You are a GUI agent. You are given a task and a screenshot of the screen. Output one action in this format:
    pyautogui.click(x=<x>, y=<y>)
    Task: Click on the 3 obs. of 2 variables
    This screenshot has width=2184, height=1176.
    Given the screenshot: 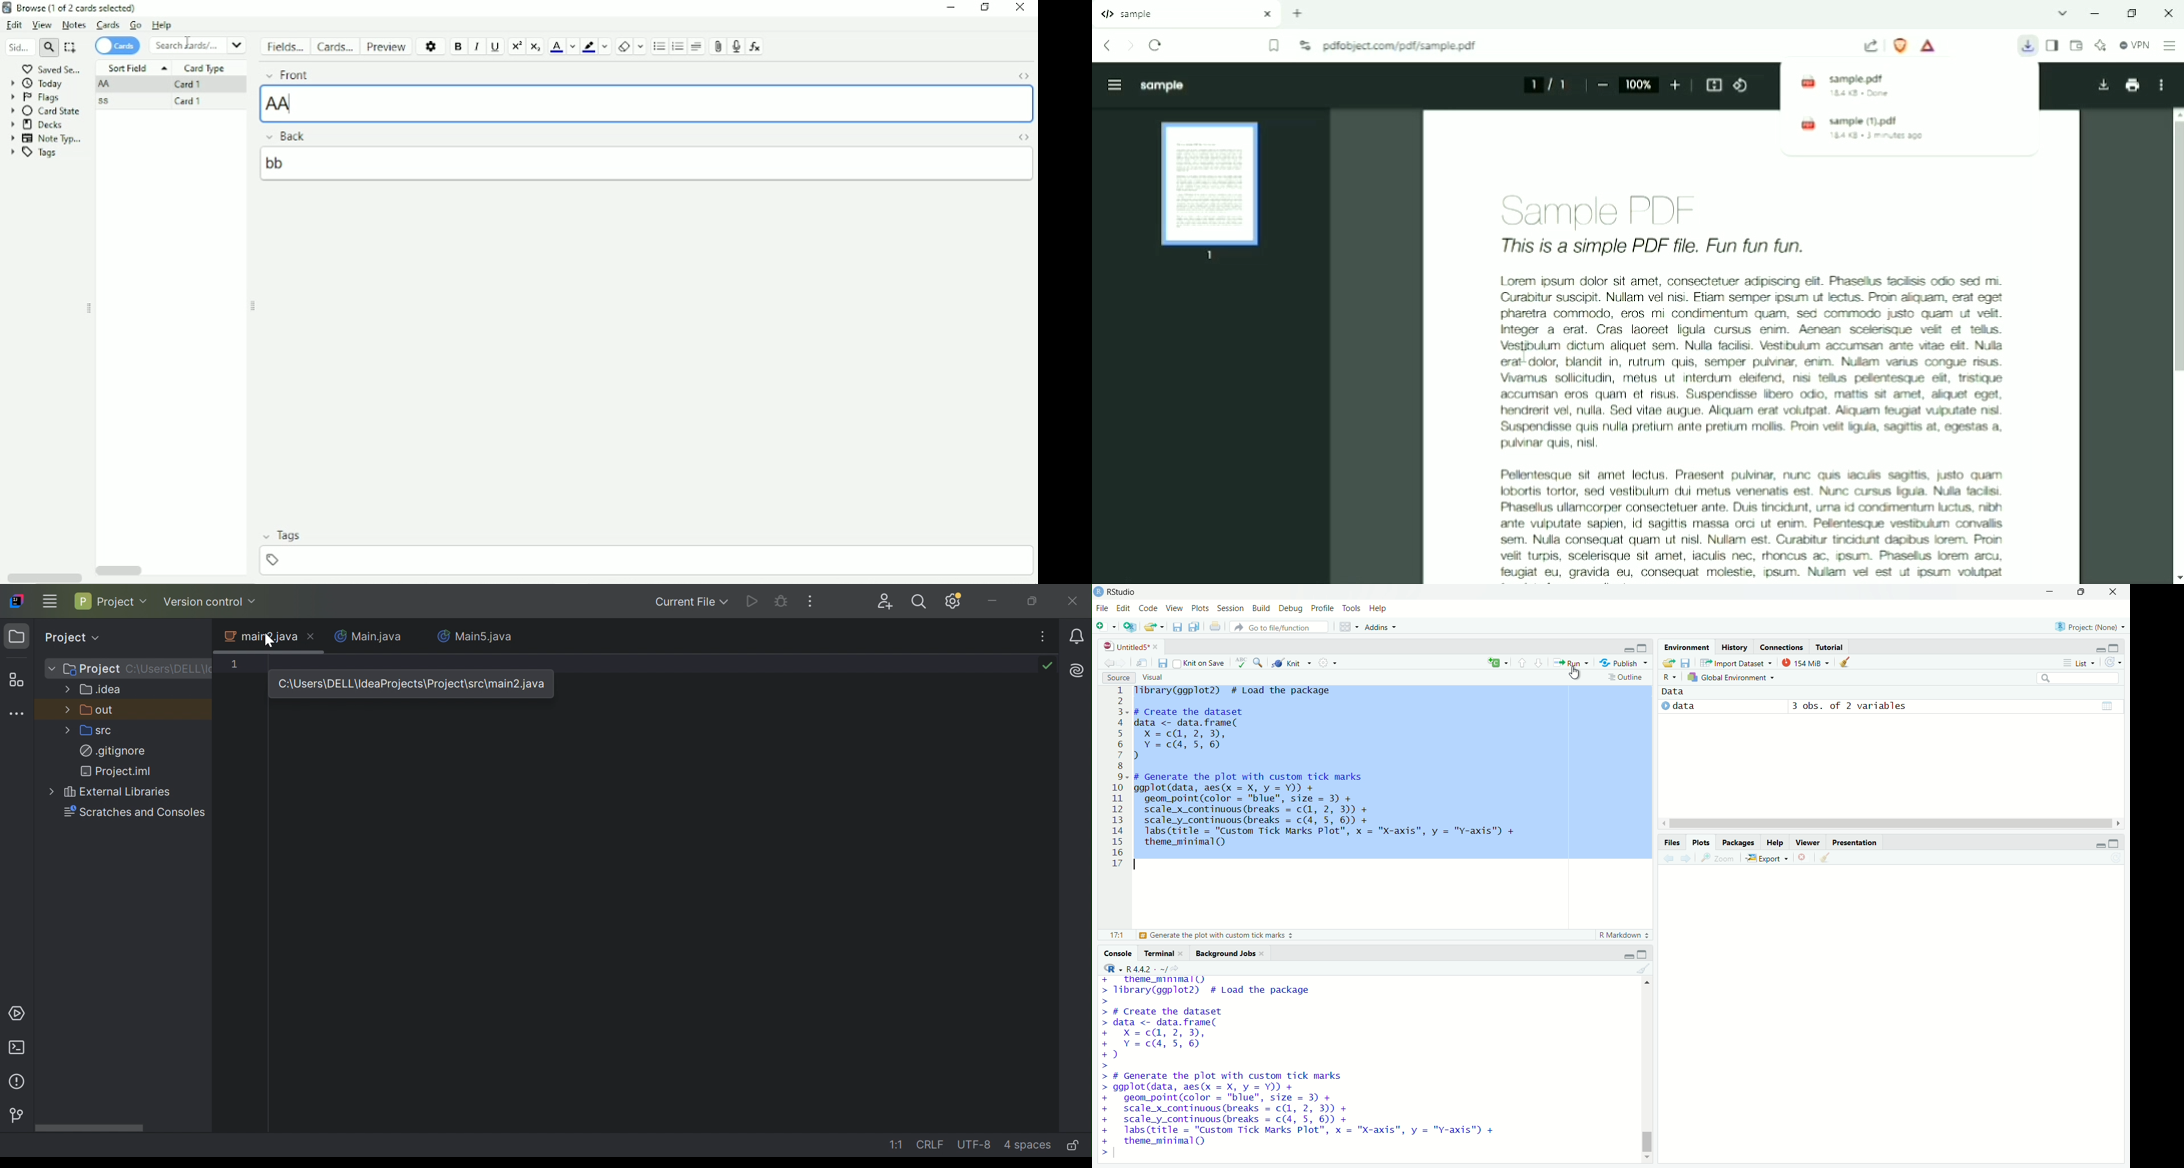 What is the action you would take?
    pyautogui.click(x=1854, y=706)
    